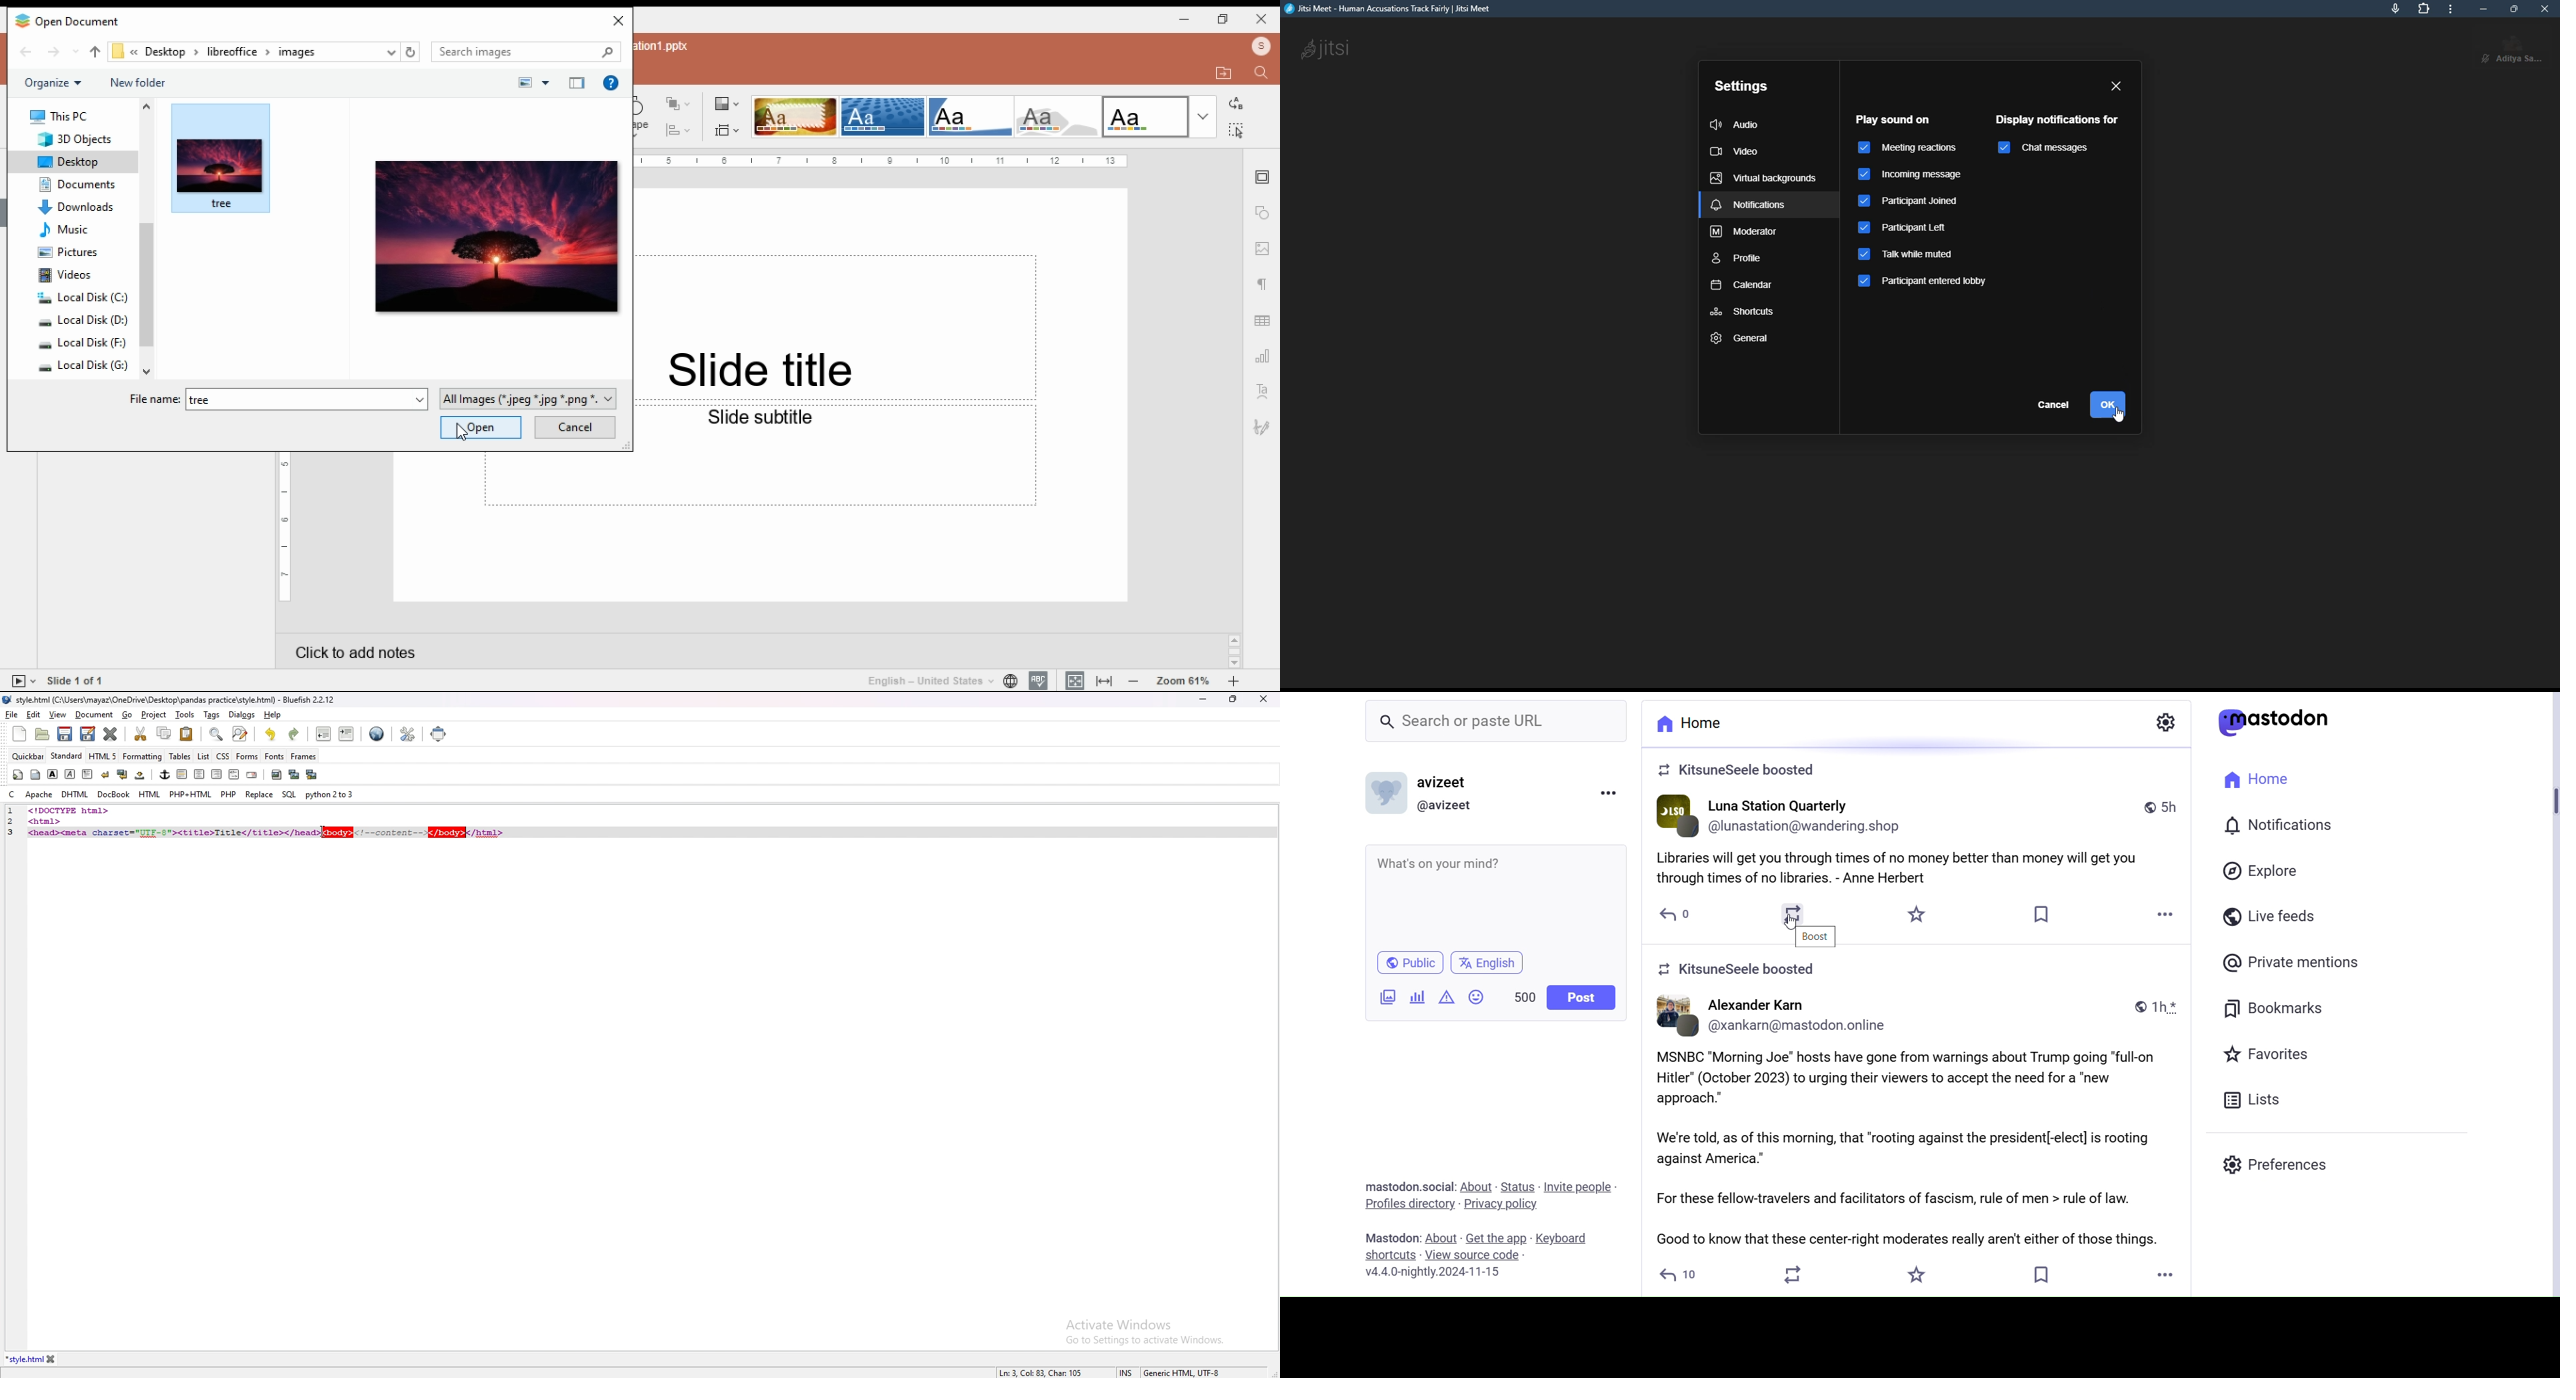  Describe the element at coordinates (1485, 1254) in the screenshot. I see `View Source Code` at that location.